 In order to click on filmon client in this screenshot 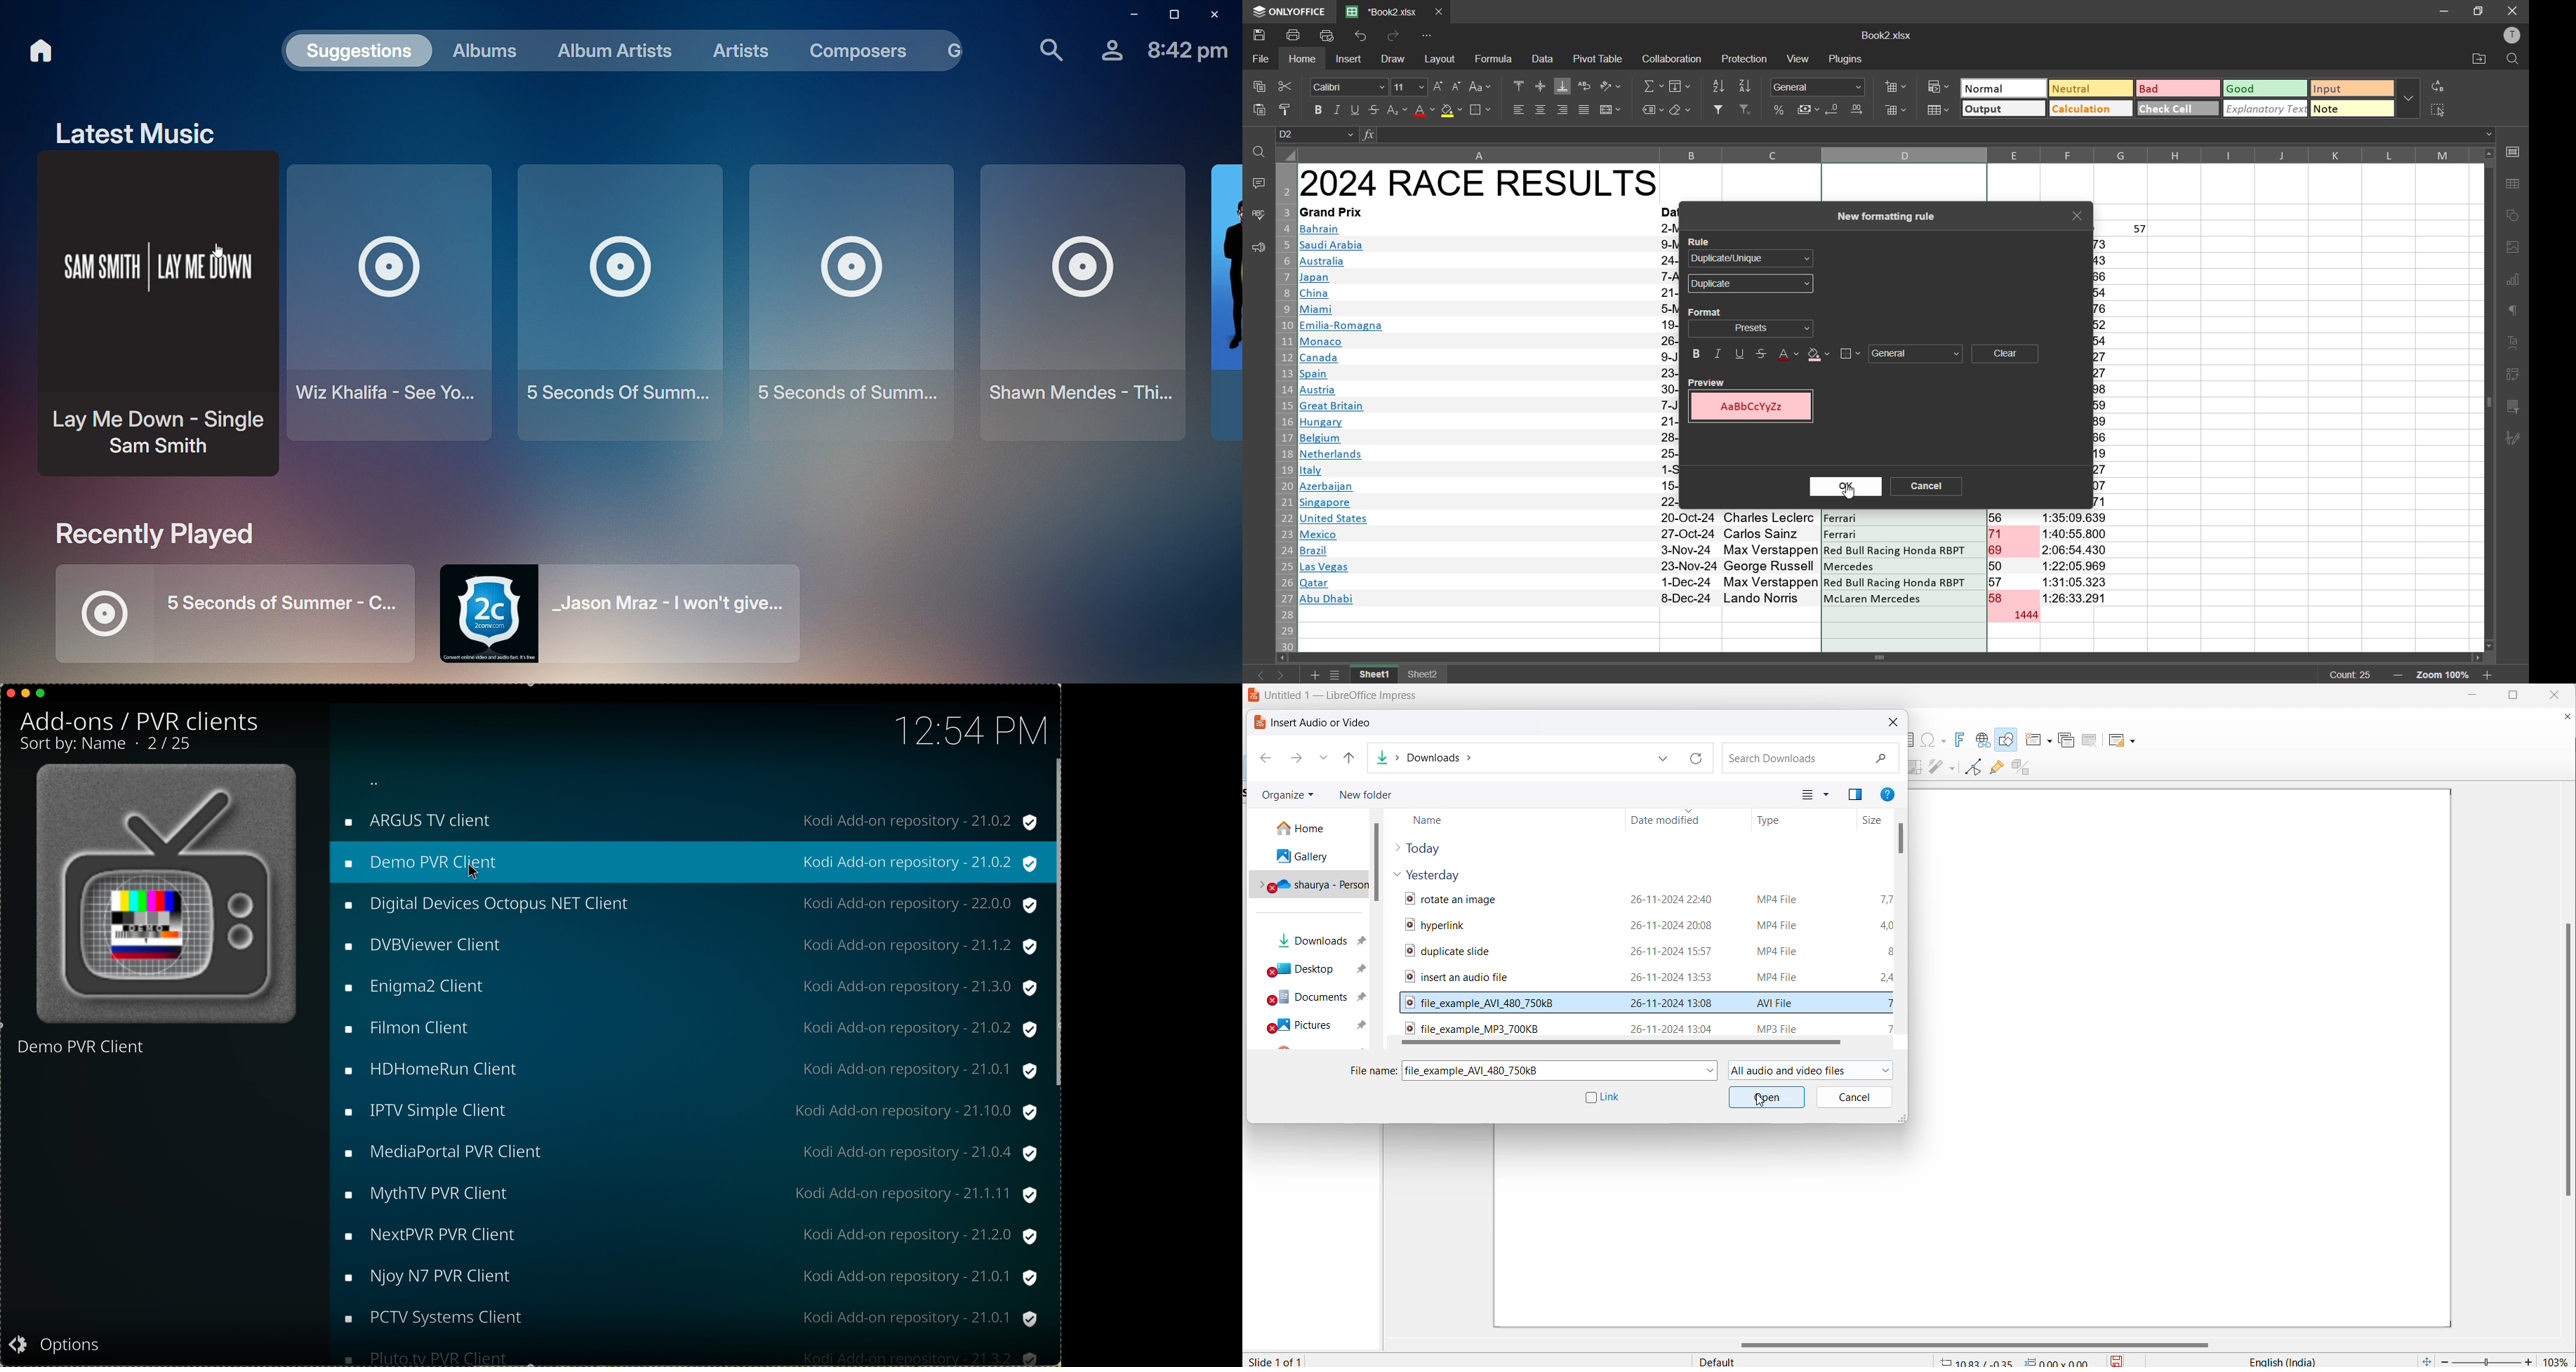, I will do `click(422, 1031)`.